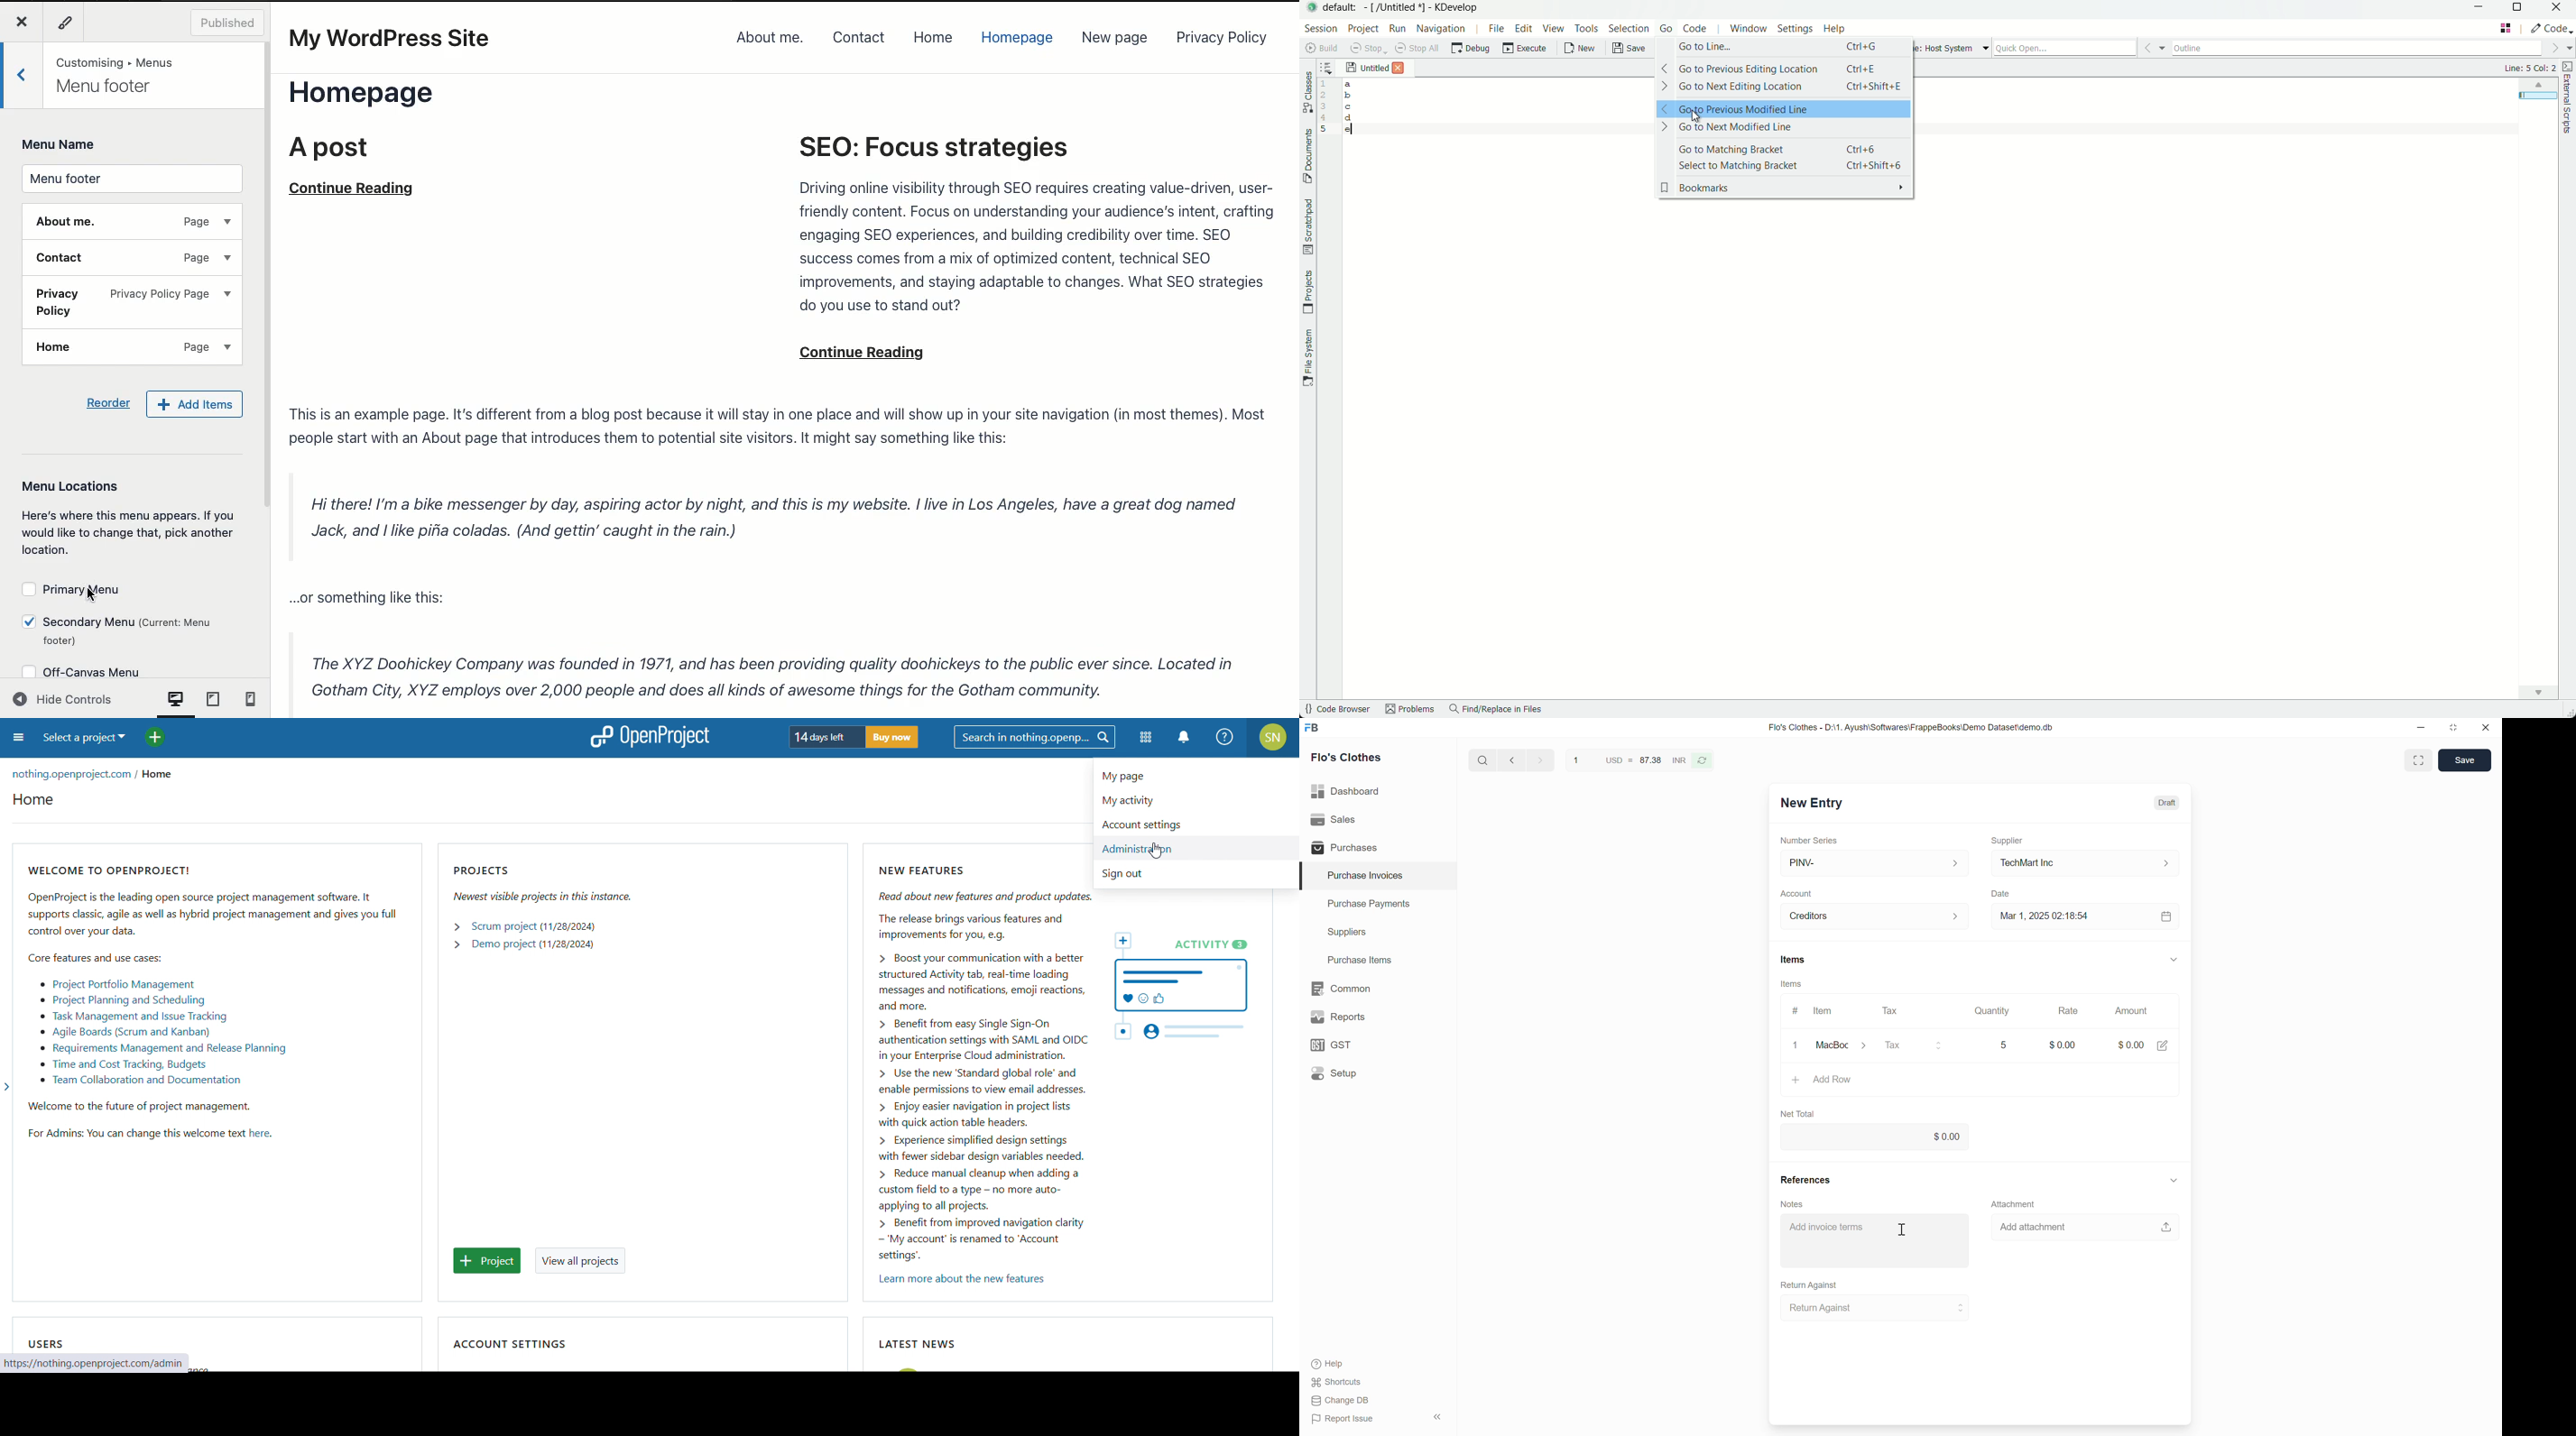  What do you see at coordinates (1792, 1204) in the screenshot?
I see `Notes` at bounding box center [1792, 1204].